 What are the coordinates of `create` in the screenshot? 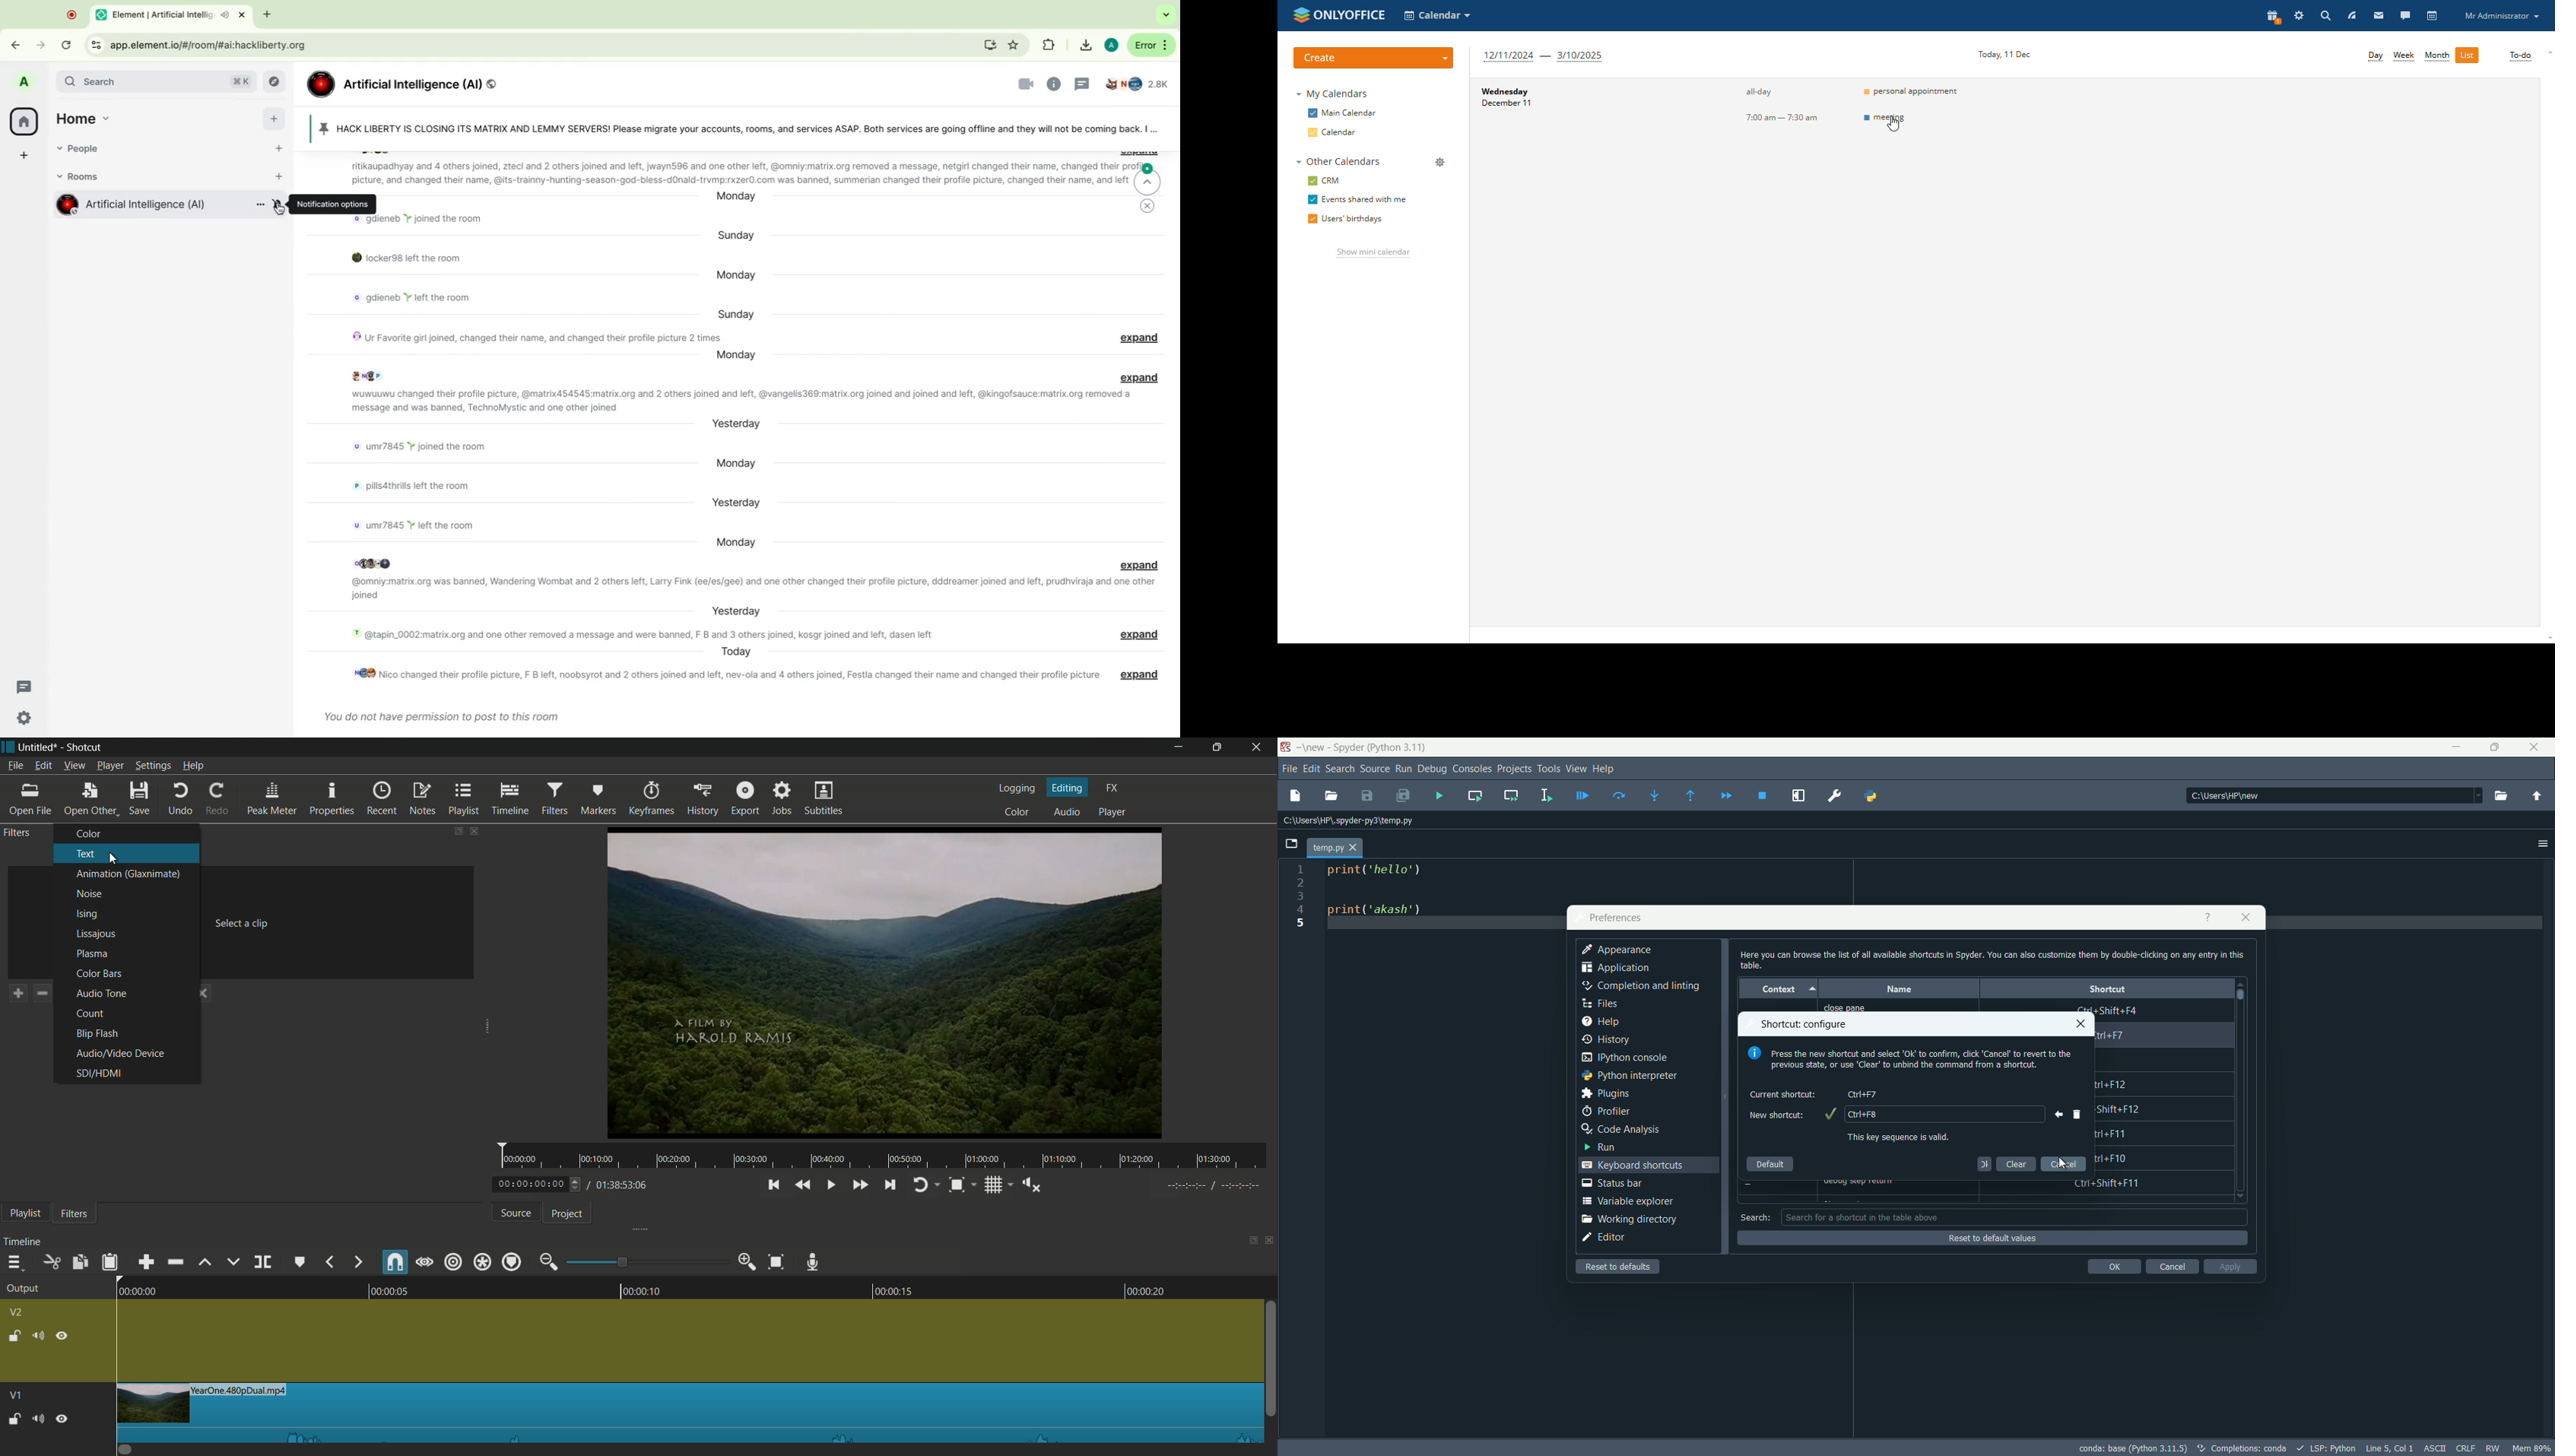 It's located at (1373, 58).